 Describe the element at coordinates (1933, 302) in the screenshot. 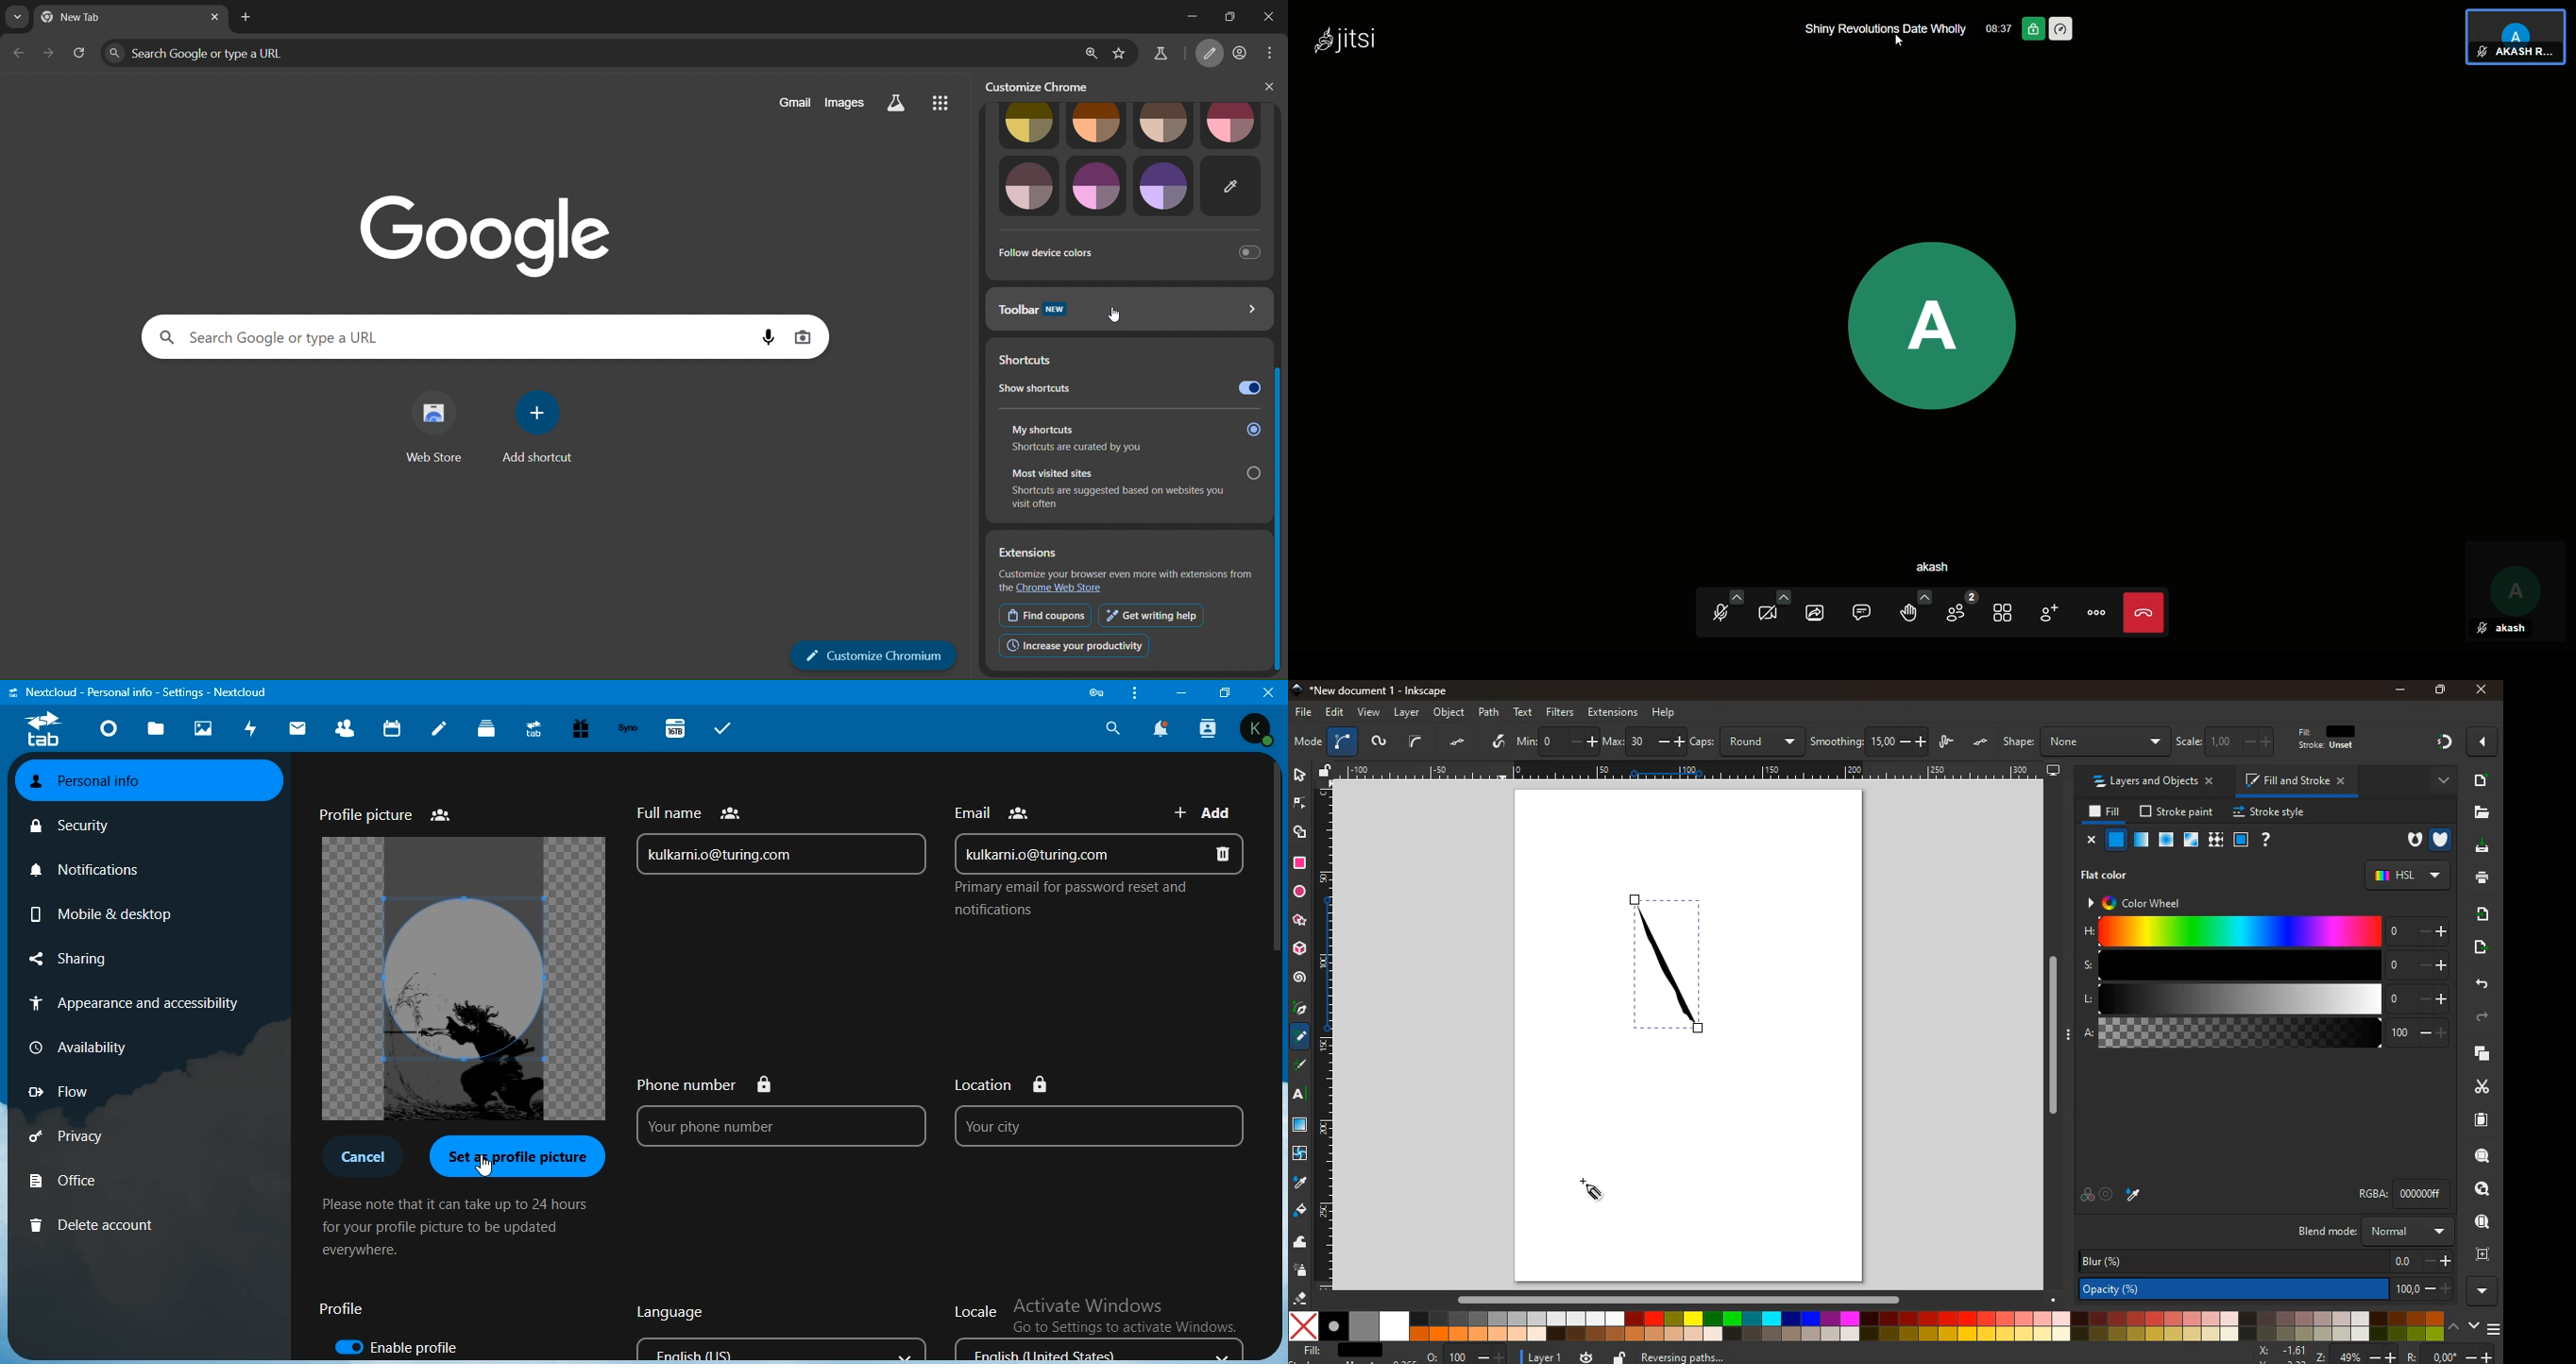

I see `end to end encryption is enabled` at that location.